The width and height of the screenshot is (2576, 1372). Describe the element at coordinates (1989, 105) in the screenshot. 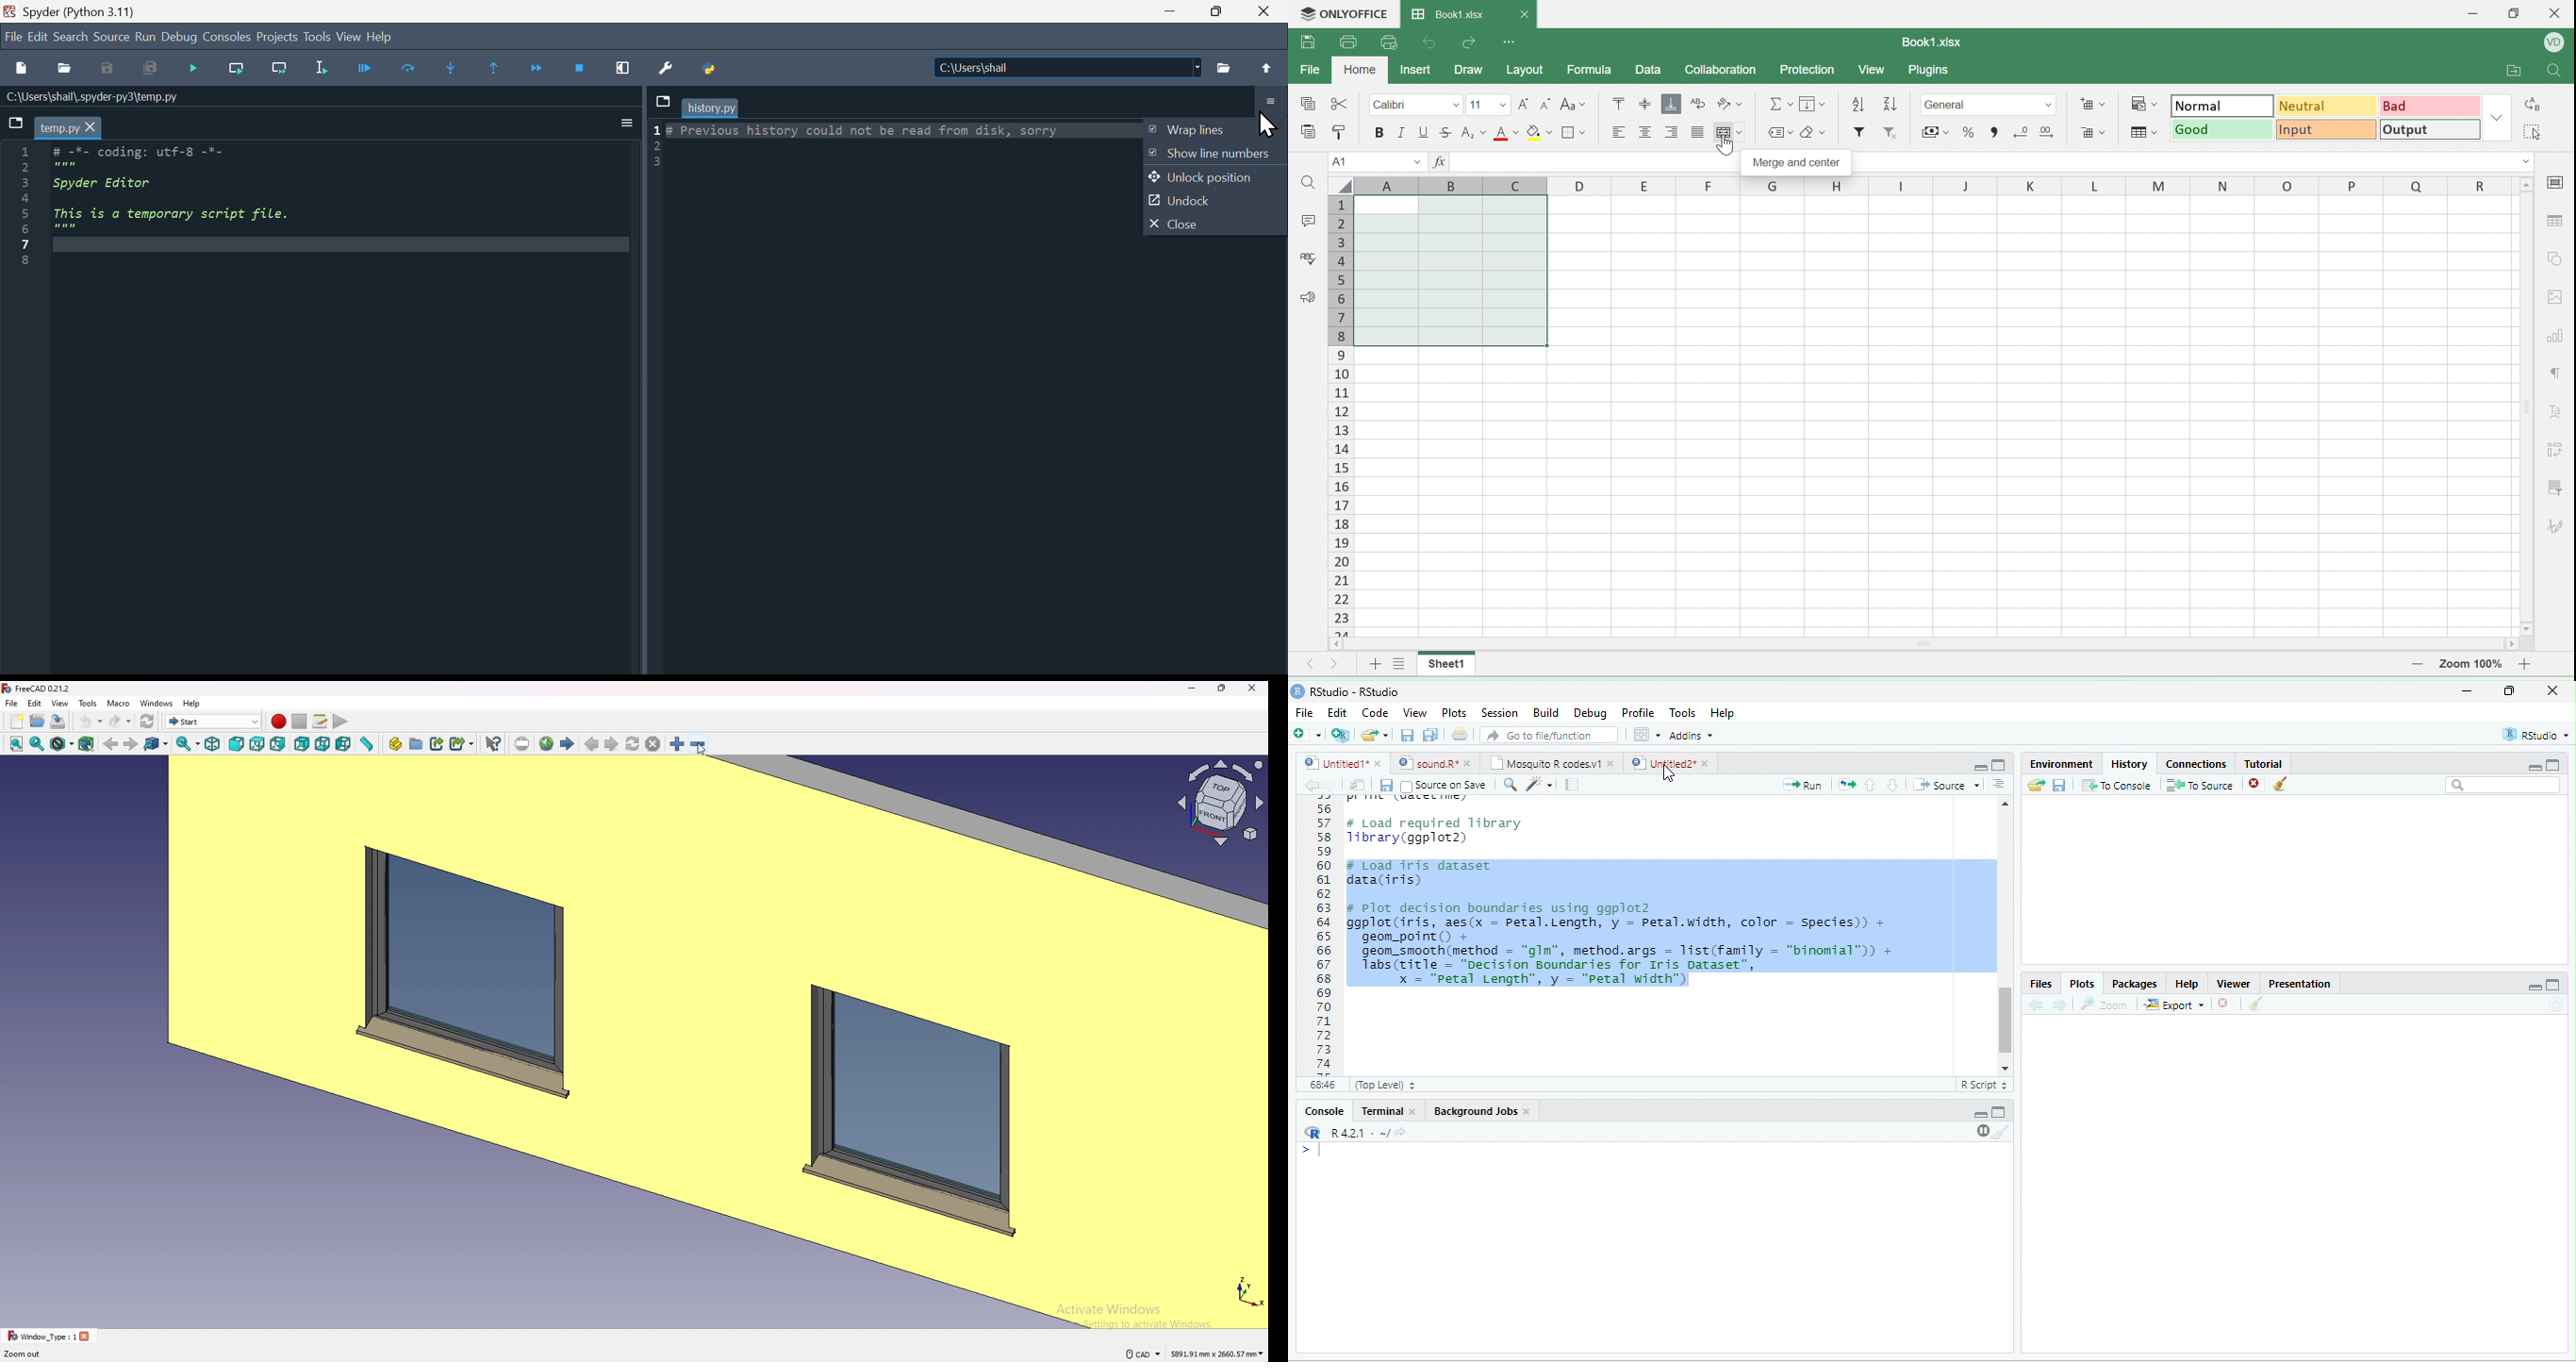

I see `format` at that location.